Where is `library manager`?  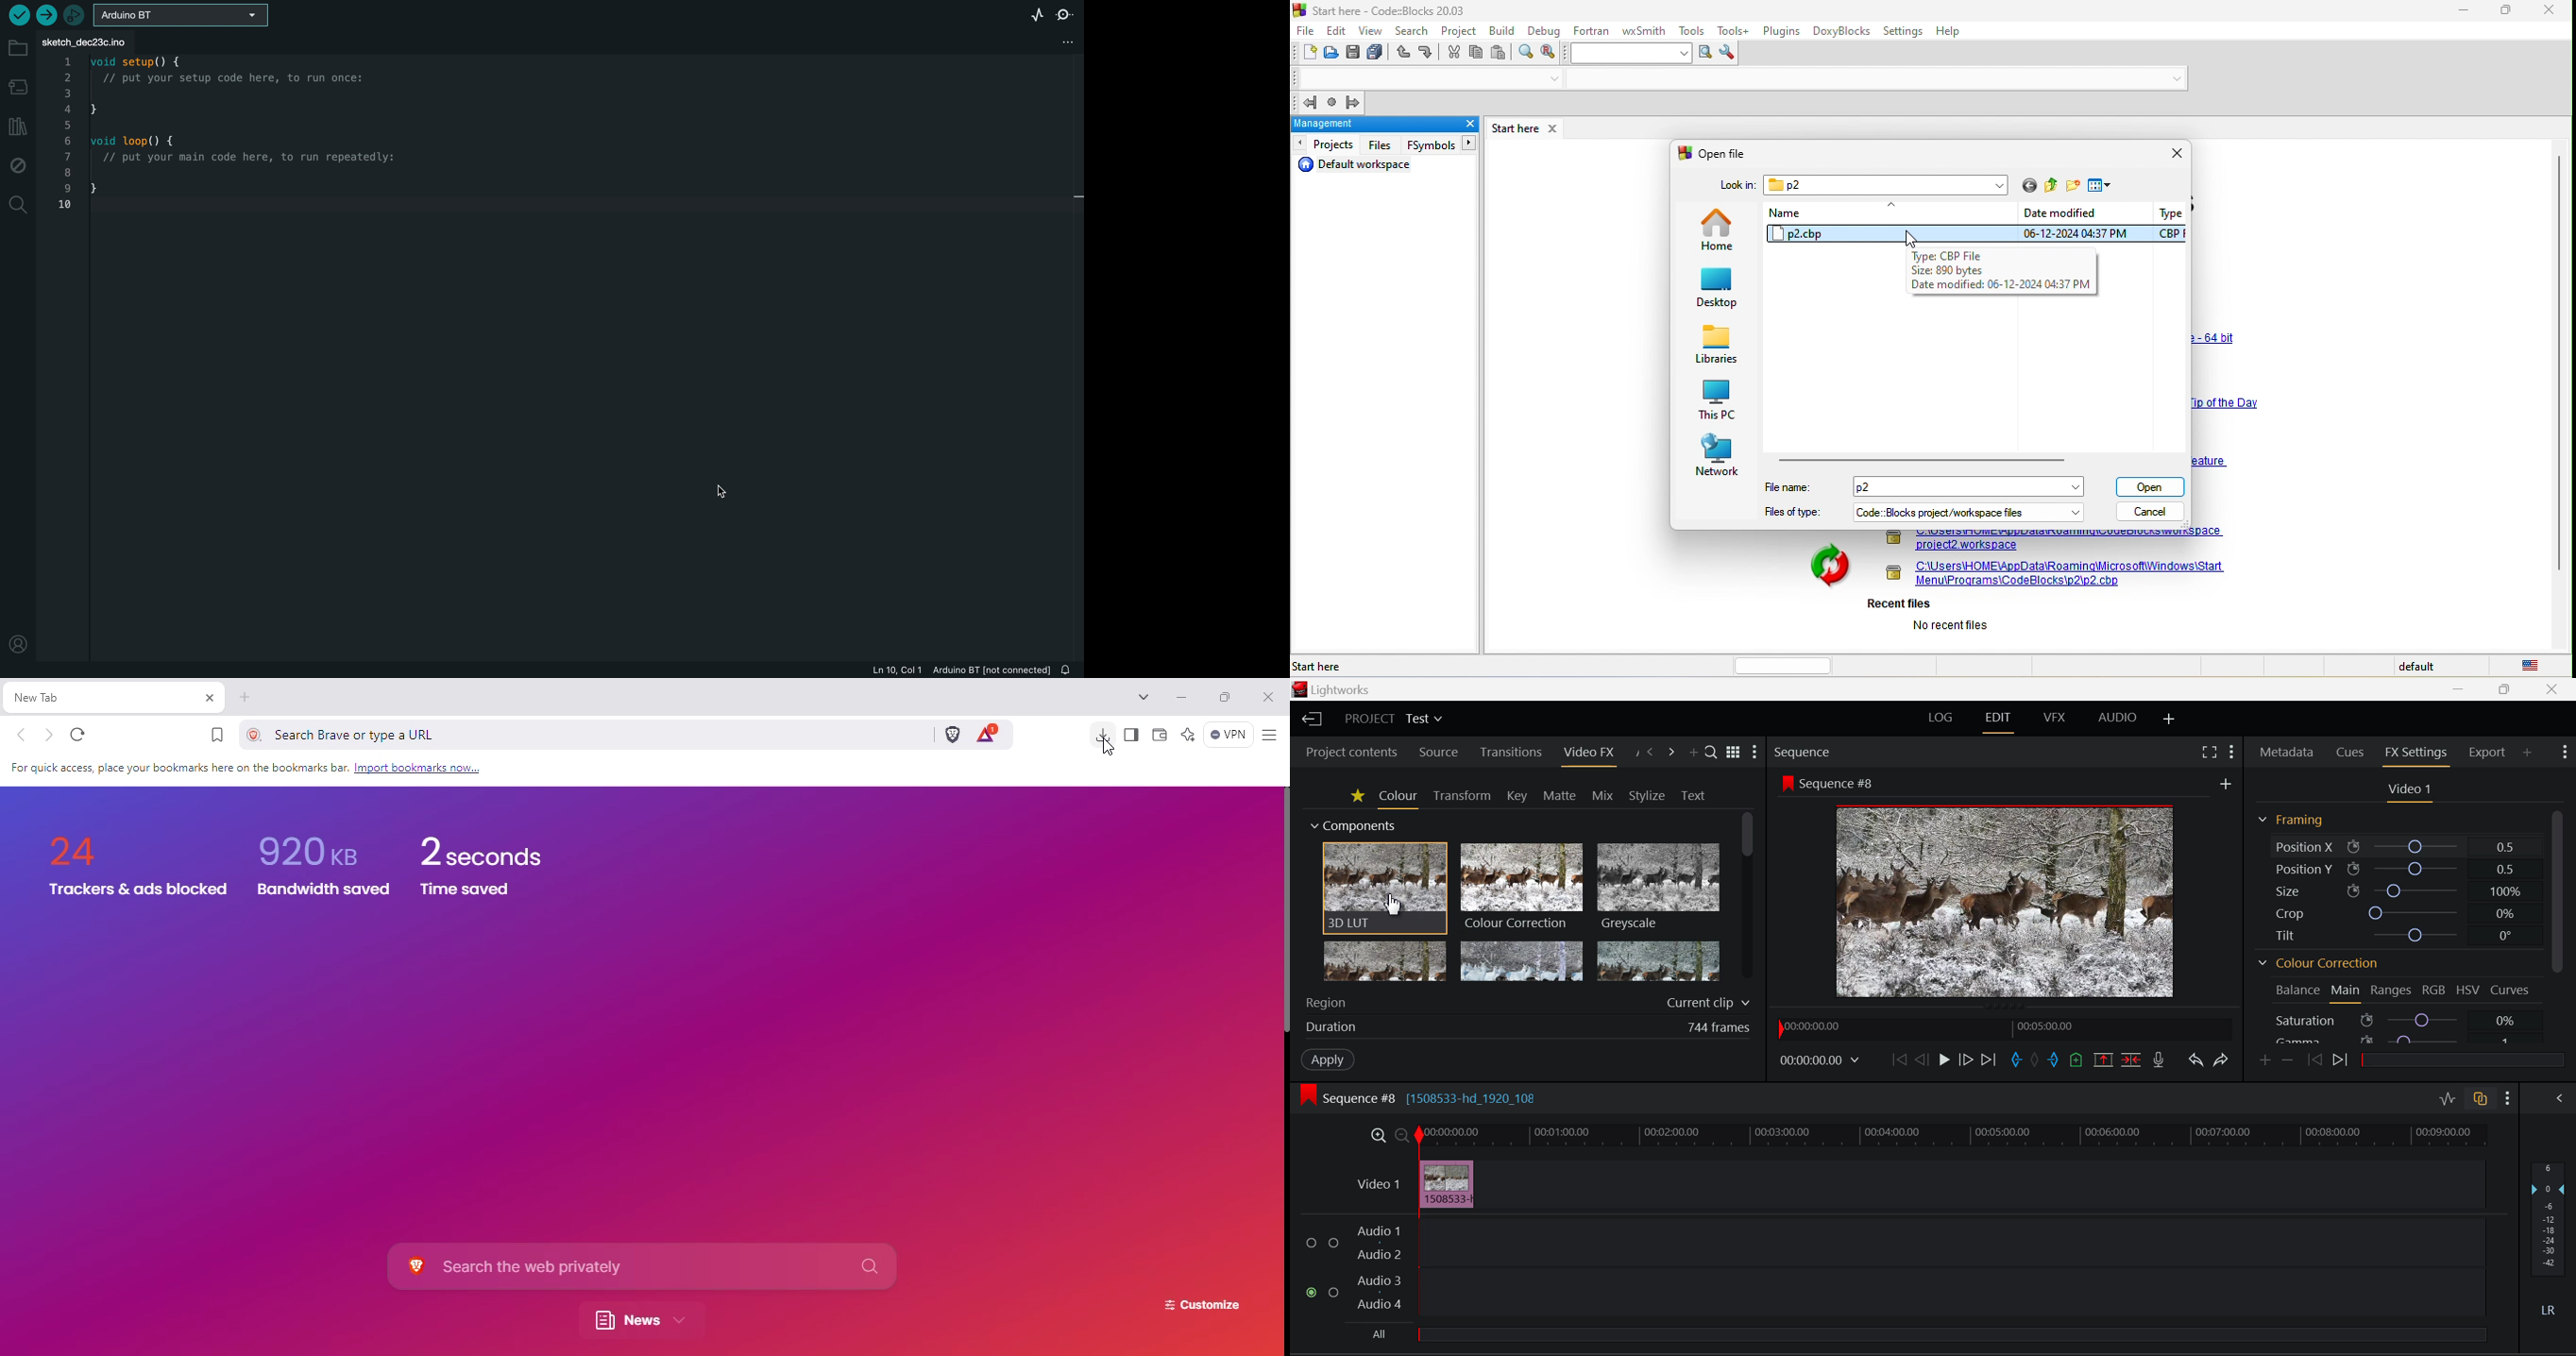 library manager is located at coordinates (17, 127).